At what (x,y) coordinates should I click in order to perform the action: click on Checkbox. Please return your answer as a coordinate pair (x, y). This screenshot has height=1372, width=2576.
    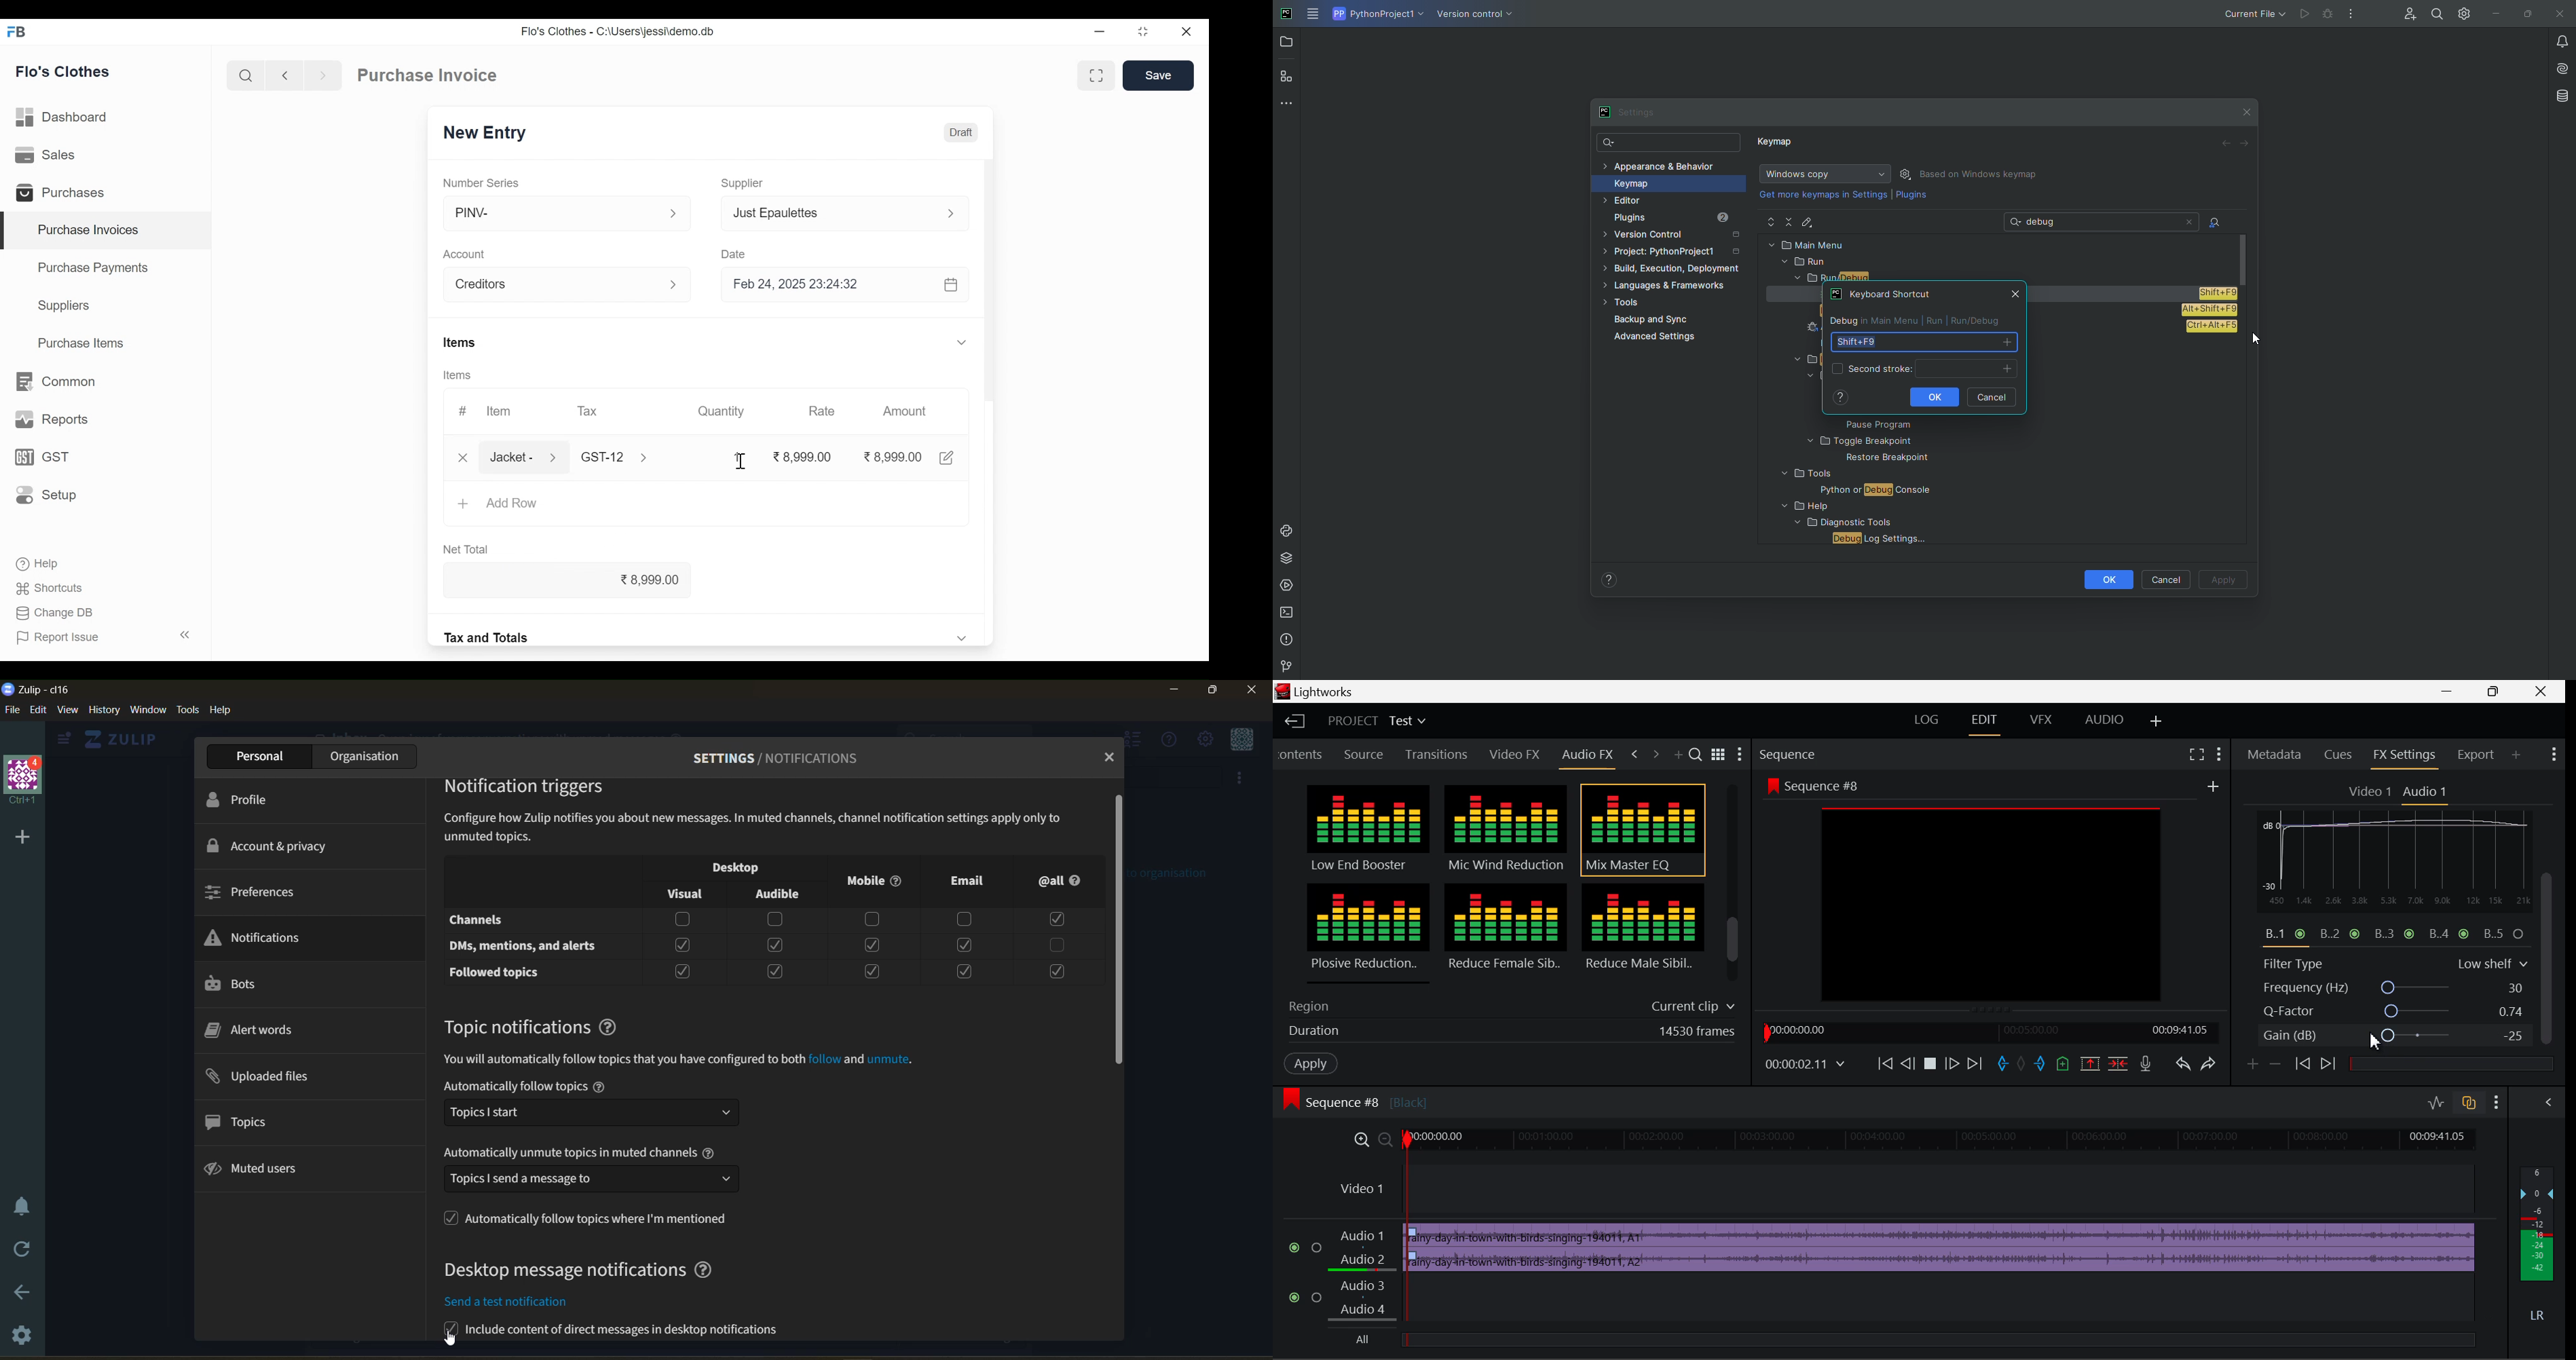
    Looking at the image, I should click on (774, 971).